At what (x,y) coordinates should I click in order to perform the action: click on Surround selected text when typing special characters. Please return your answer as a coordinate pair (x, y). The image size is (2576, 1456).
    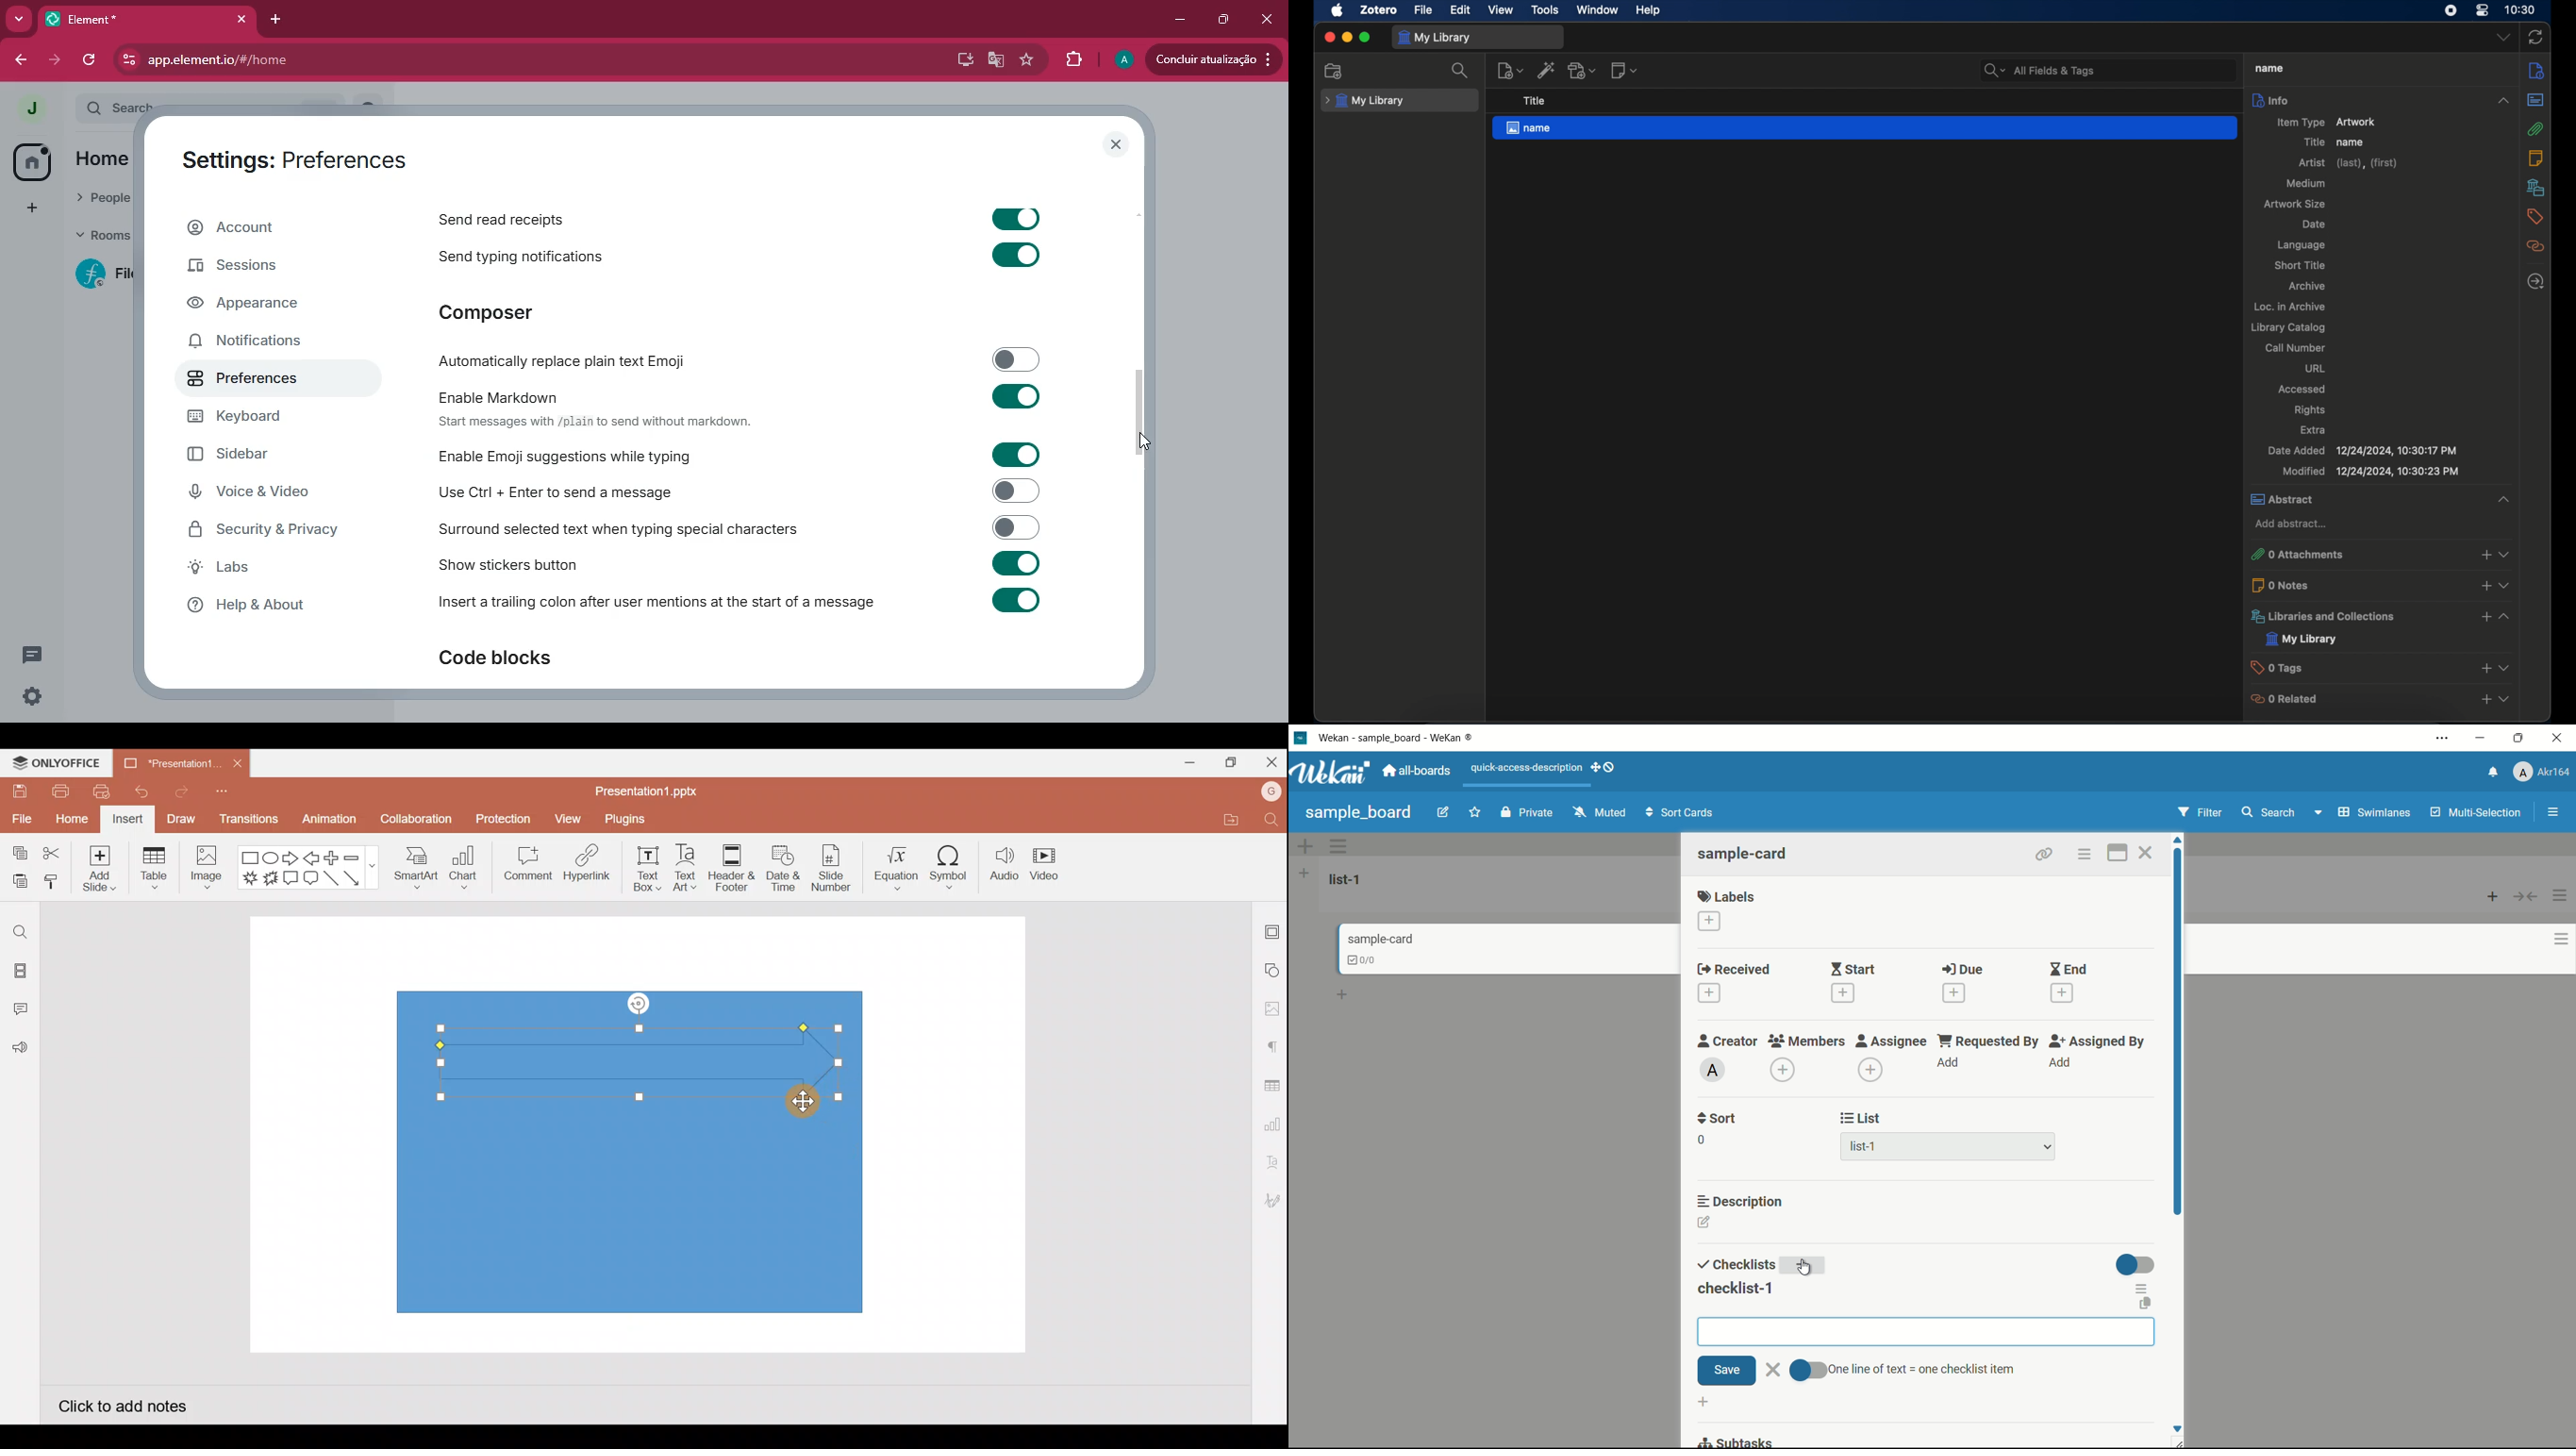
    Looking at the image, I should click on (738, 527).